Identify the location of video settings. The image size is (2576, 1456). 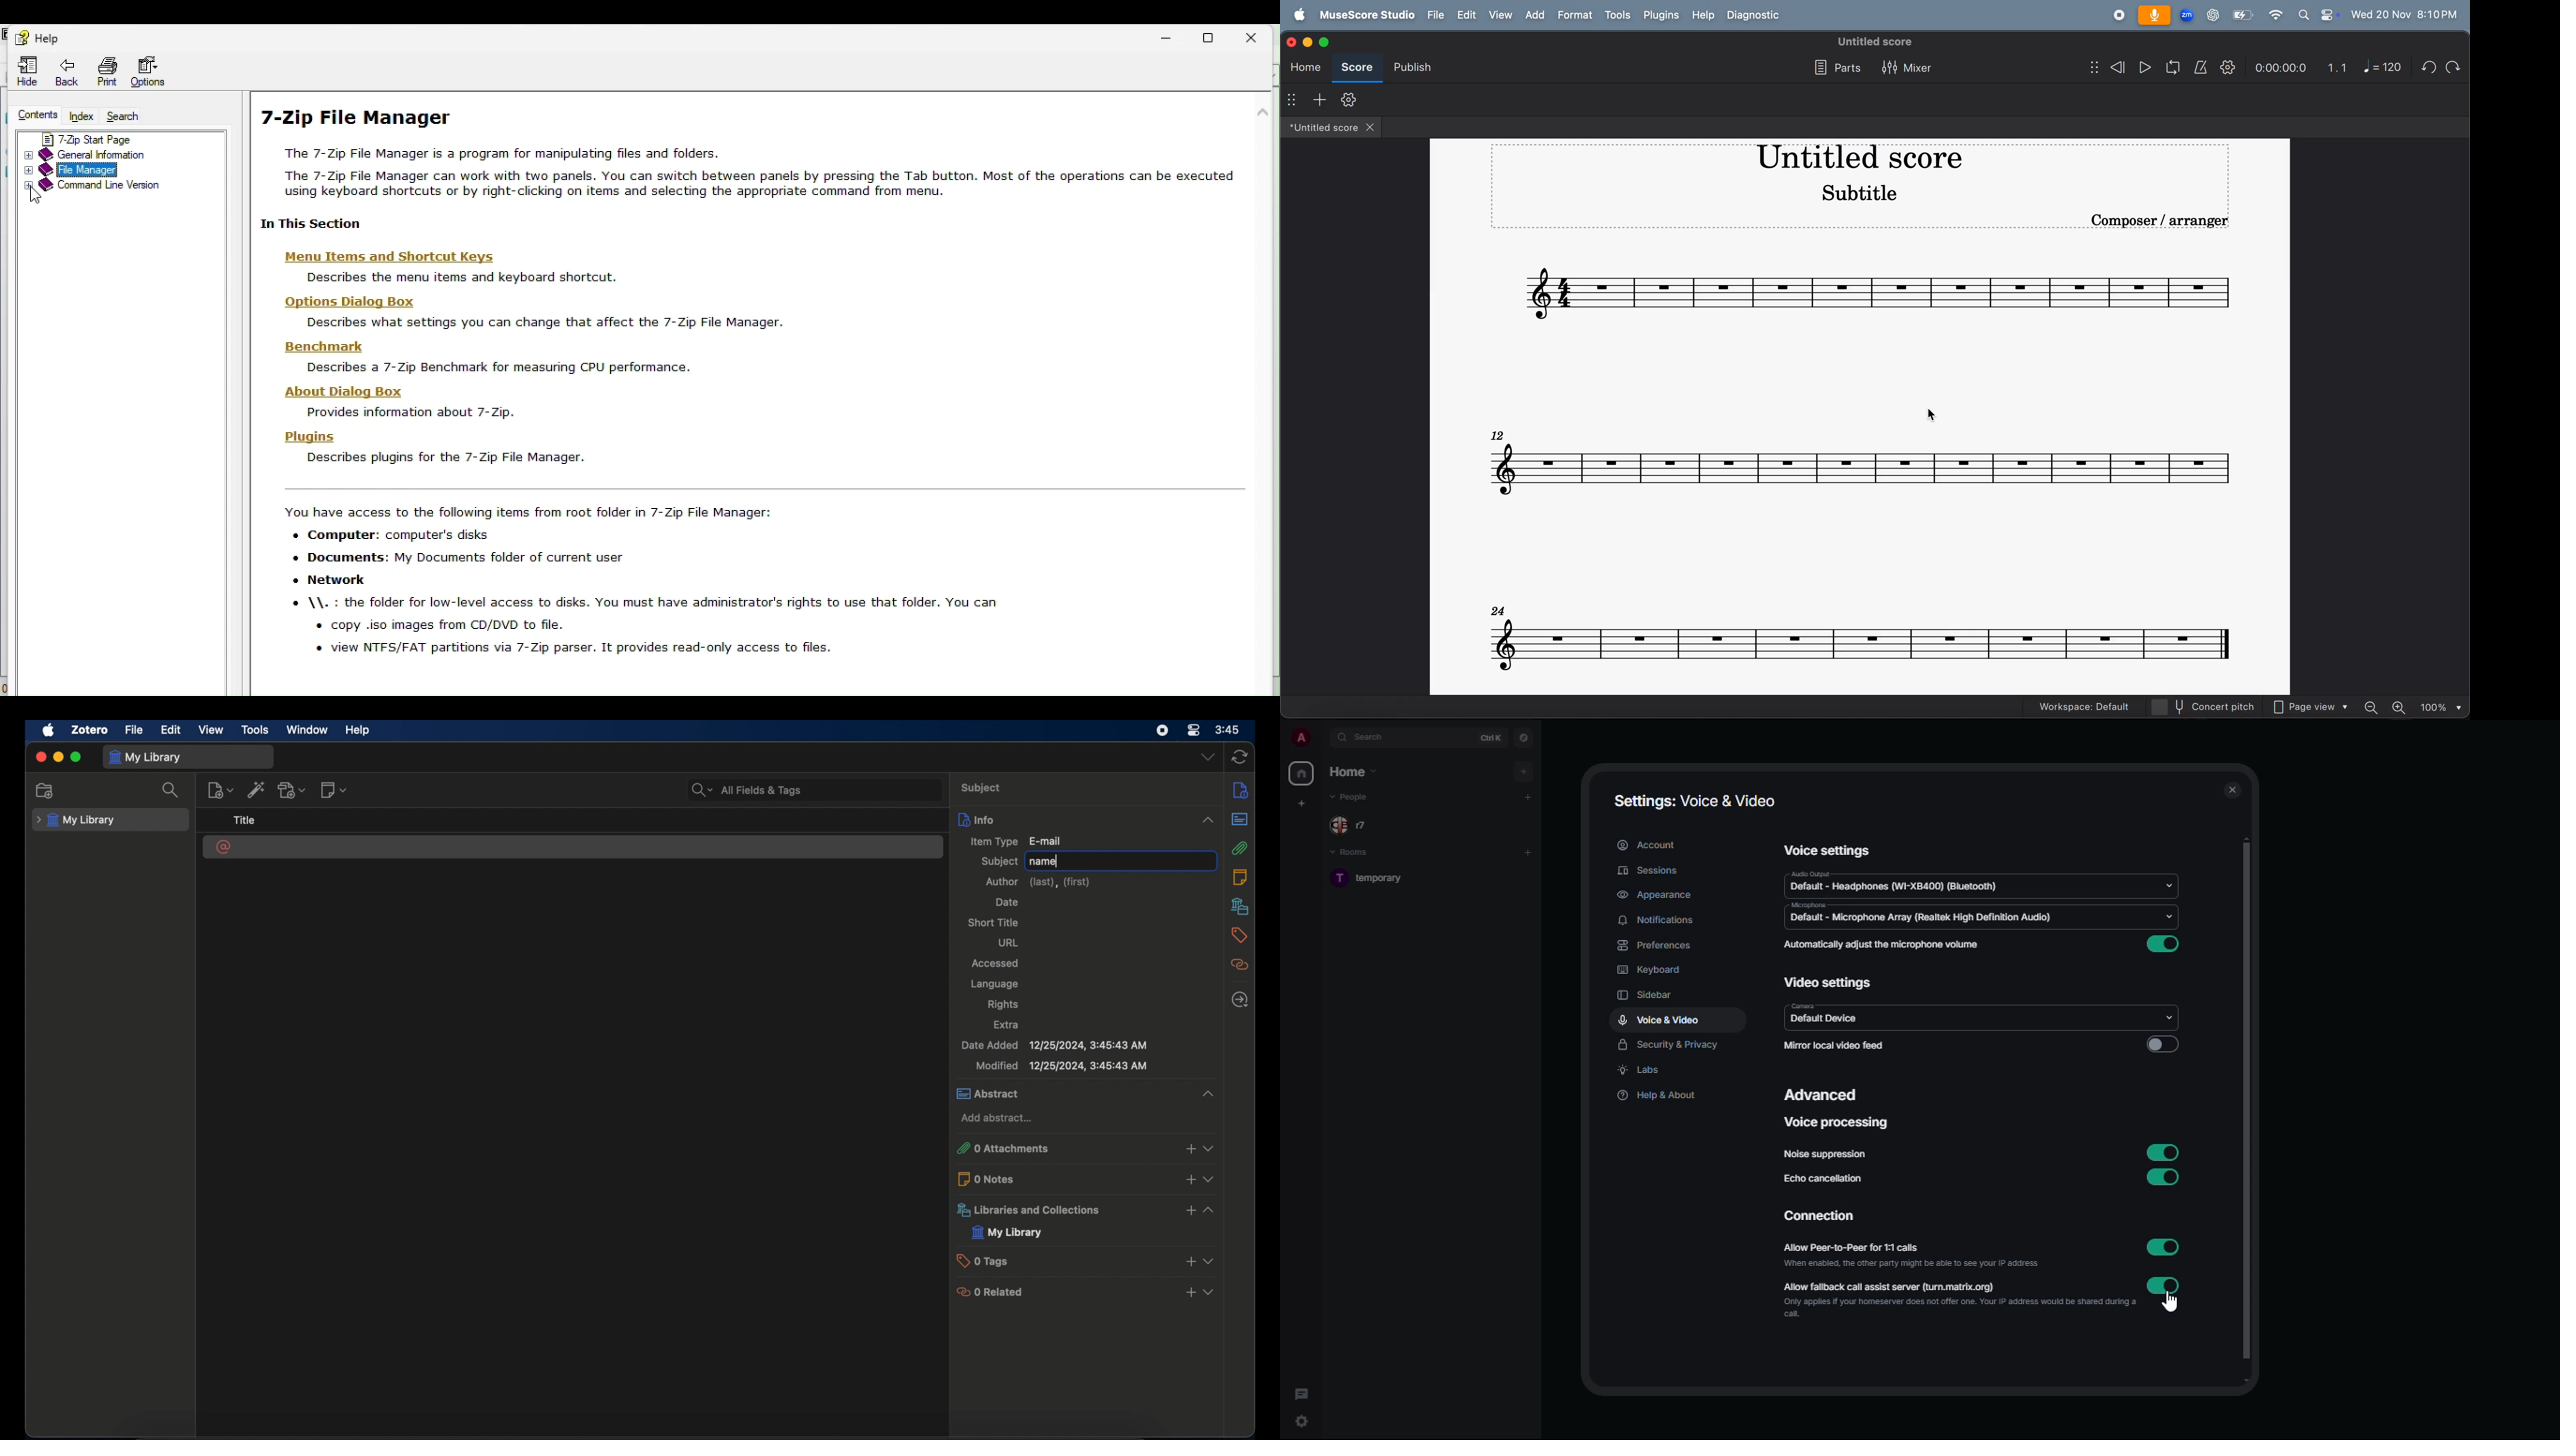
(1830, 981).